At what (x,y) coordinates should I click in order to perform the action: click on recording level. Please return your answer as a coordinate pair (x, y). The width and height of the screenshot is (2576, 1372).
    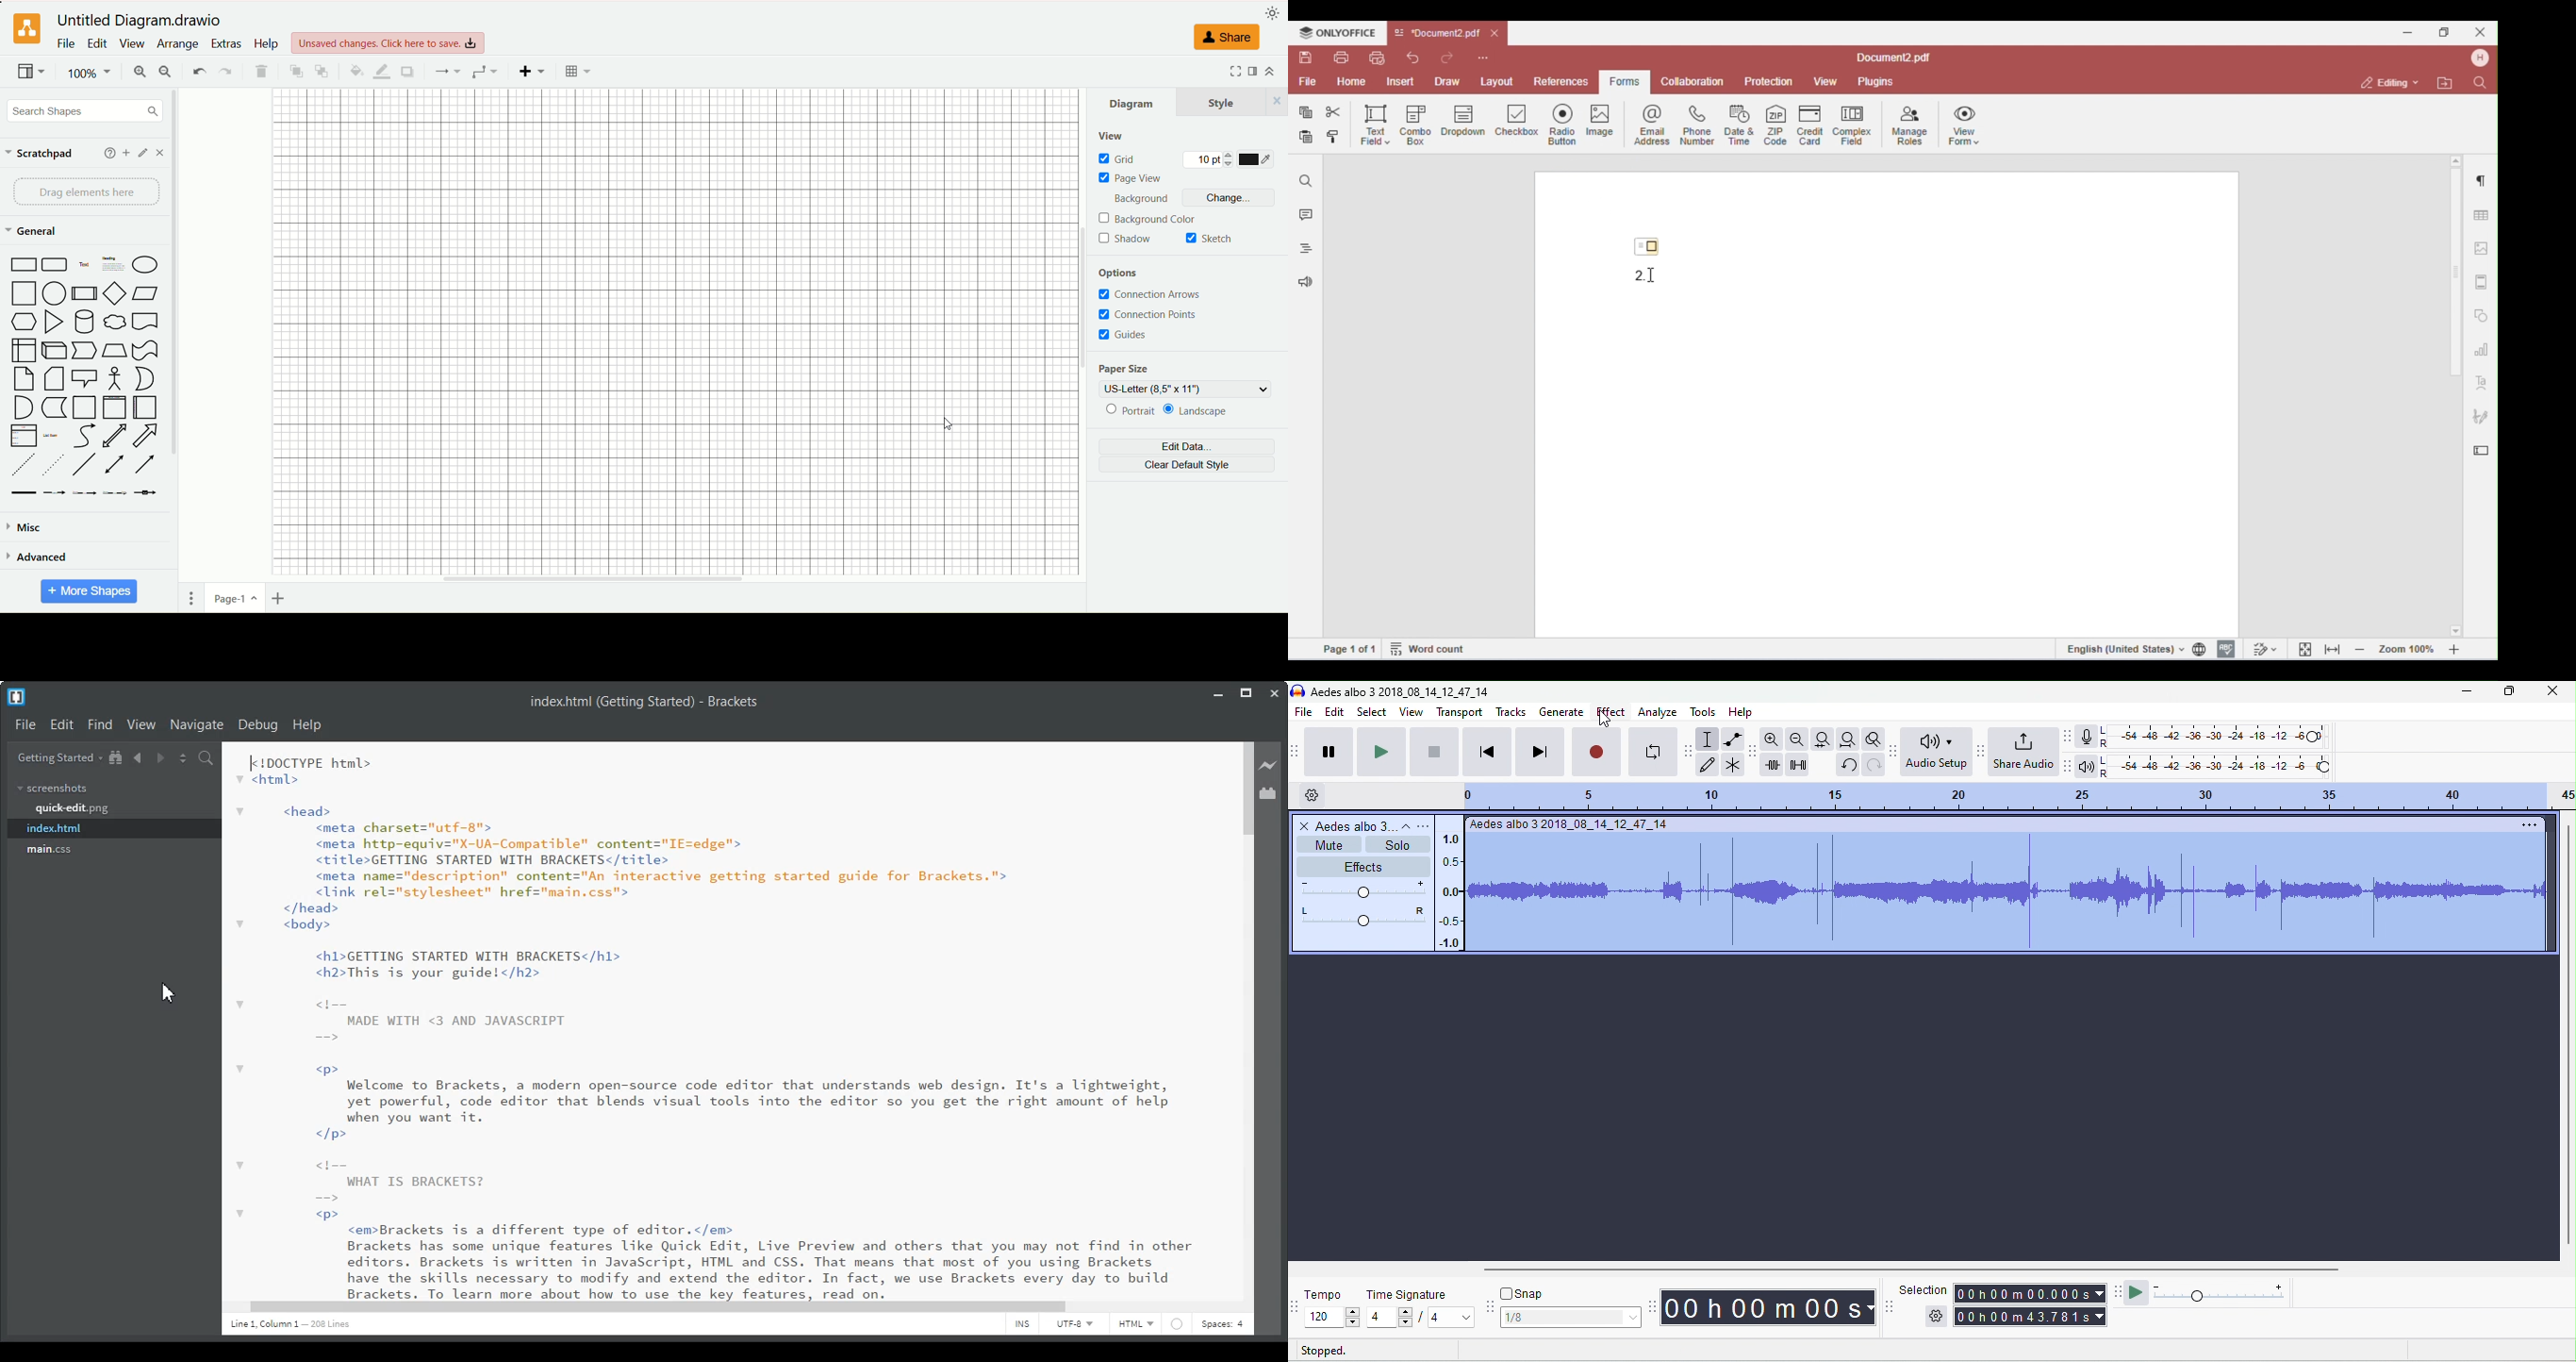
    Looking at the image, I should click on (2222, 738).